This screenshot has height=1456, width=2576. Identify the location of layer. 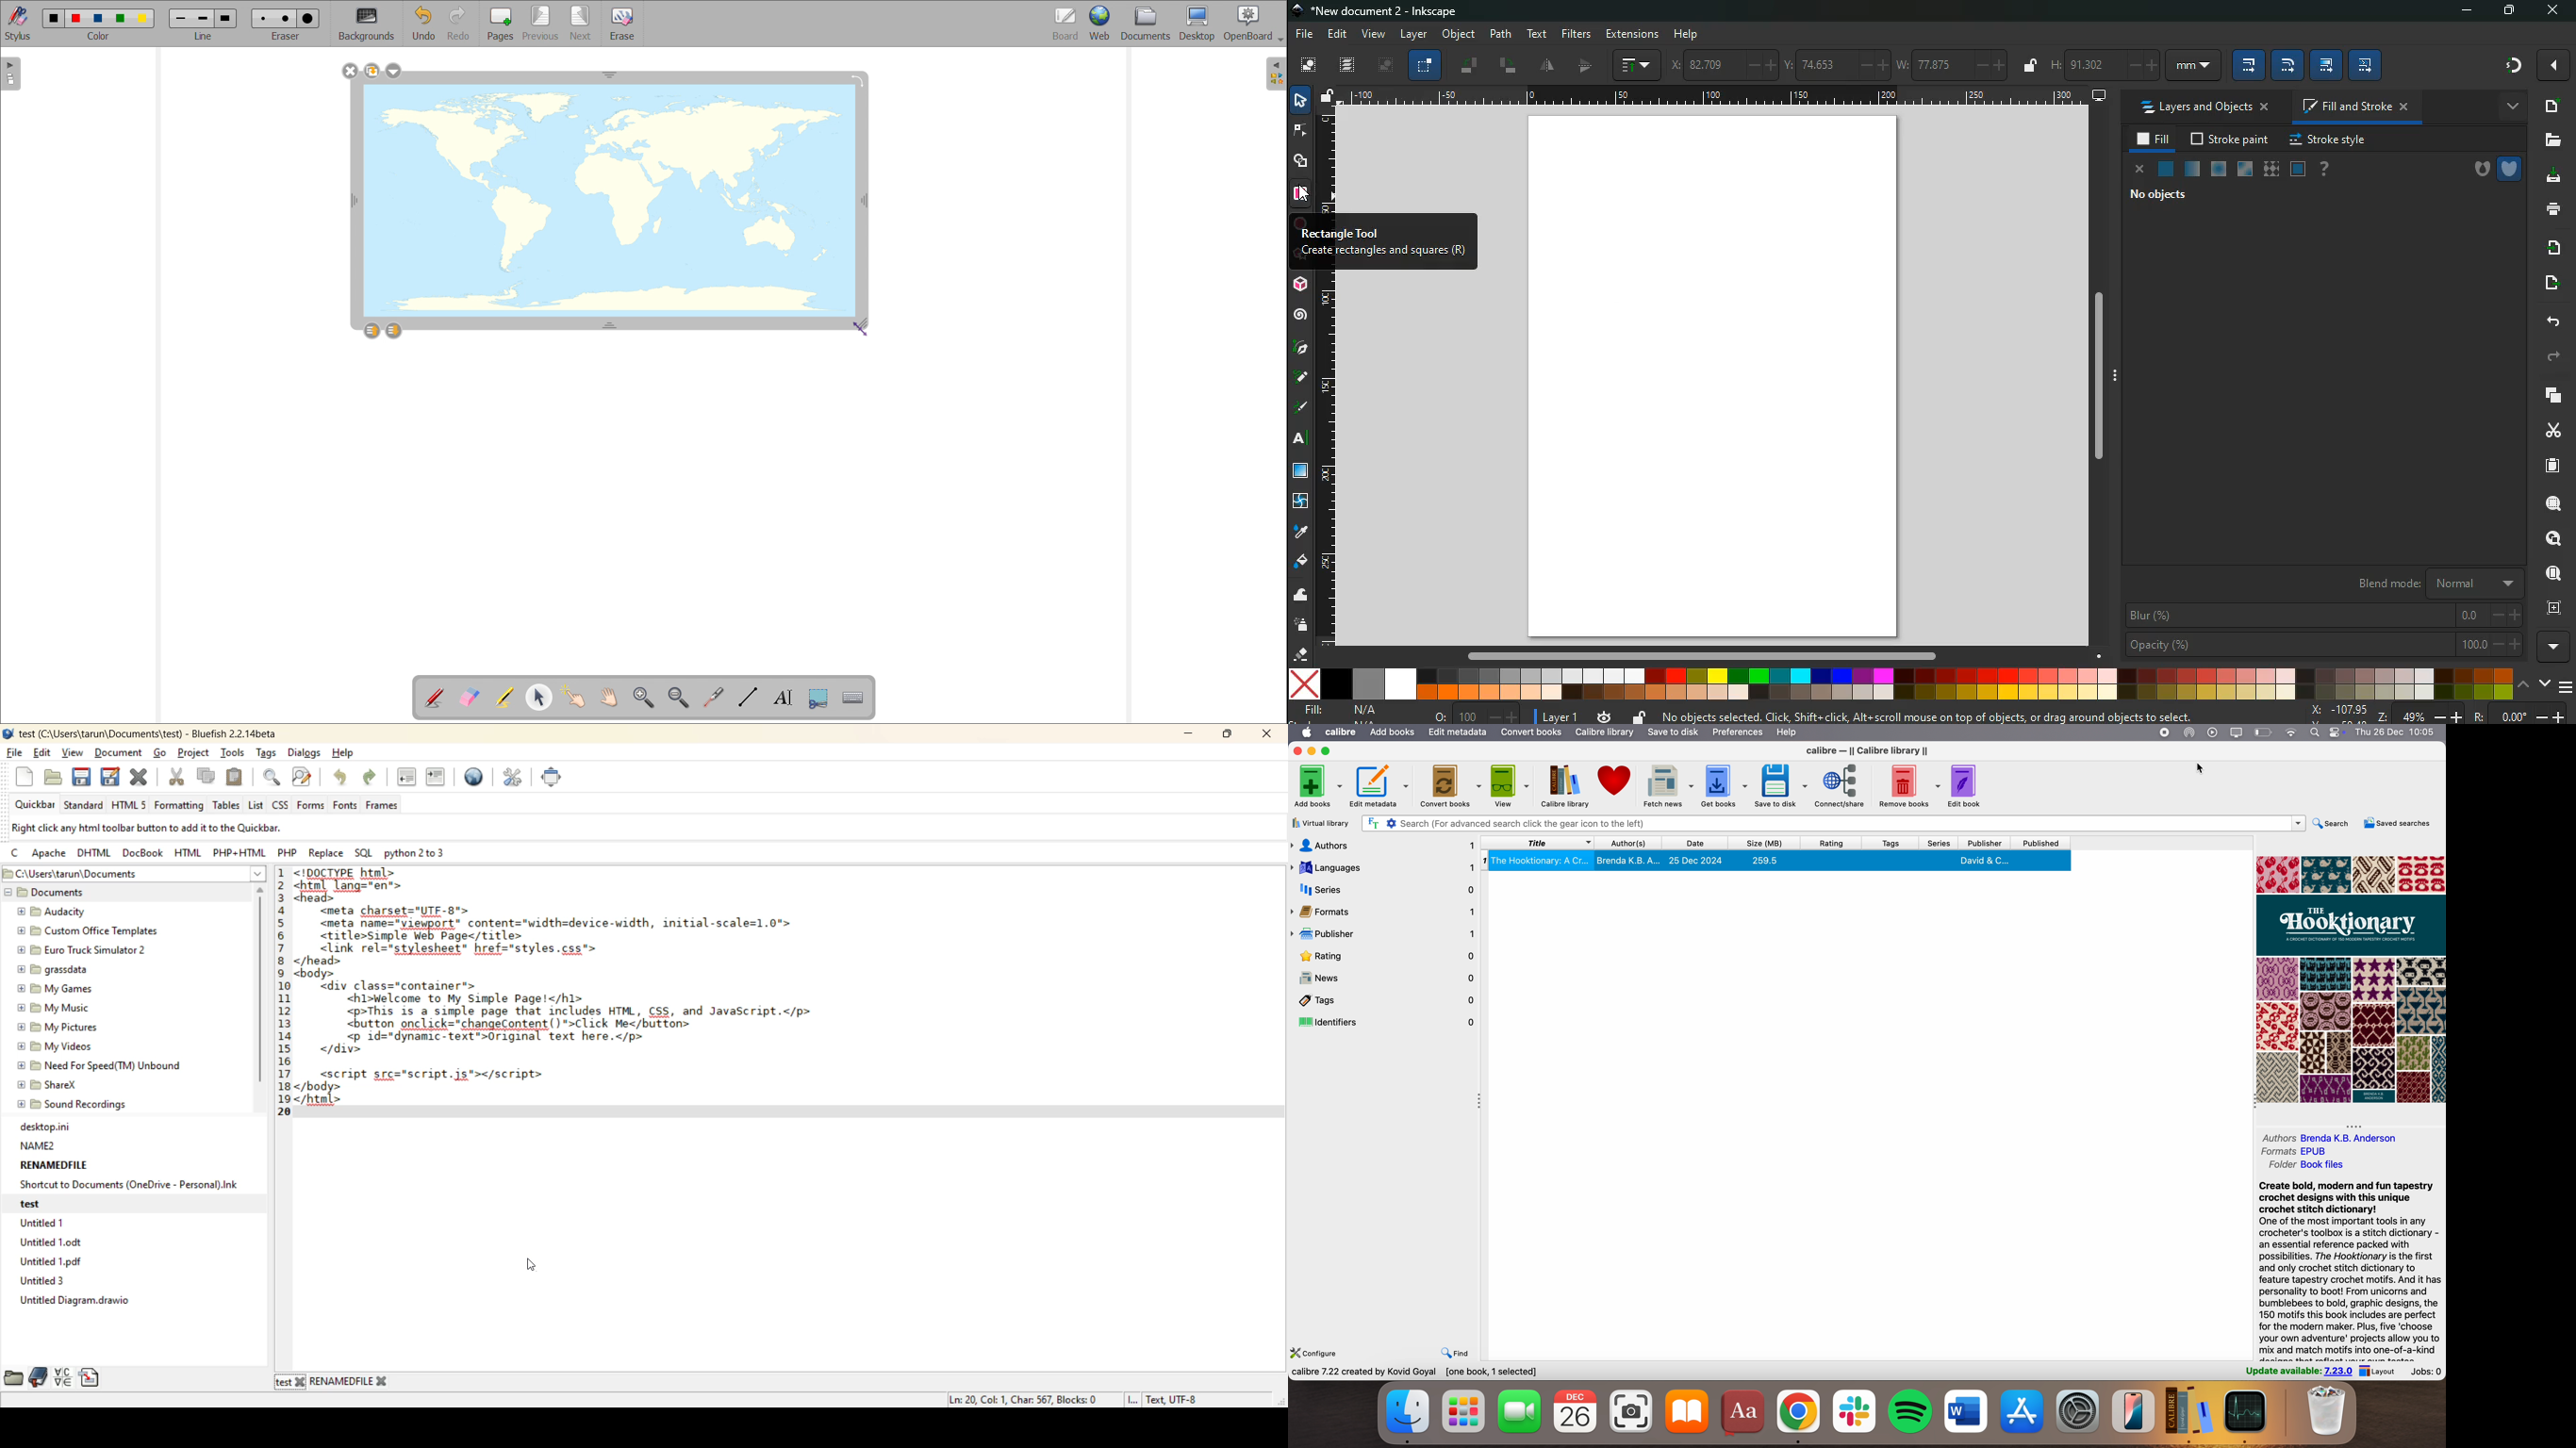
(1558, 716).